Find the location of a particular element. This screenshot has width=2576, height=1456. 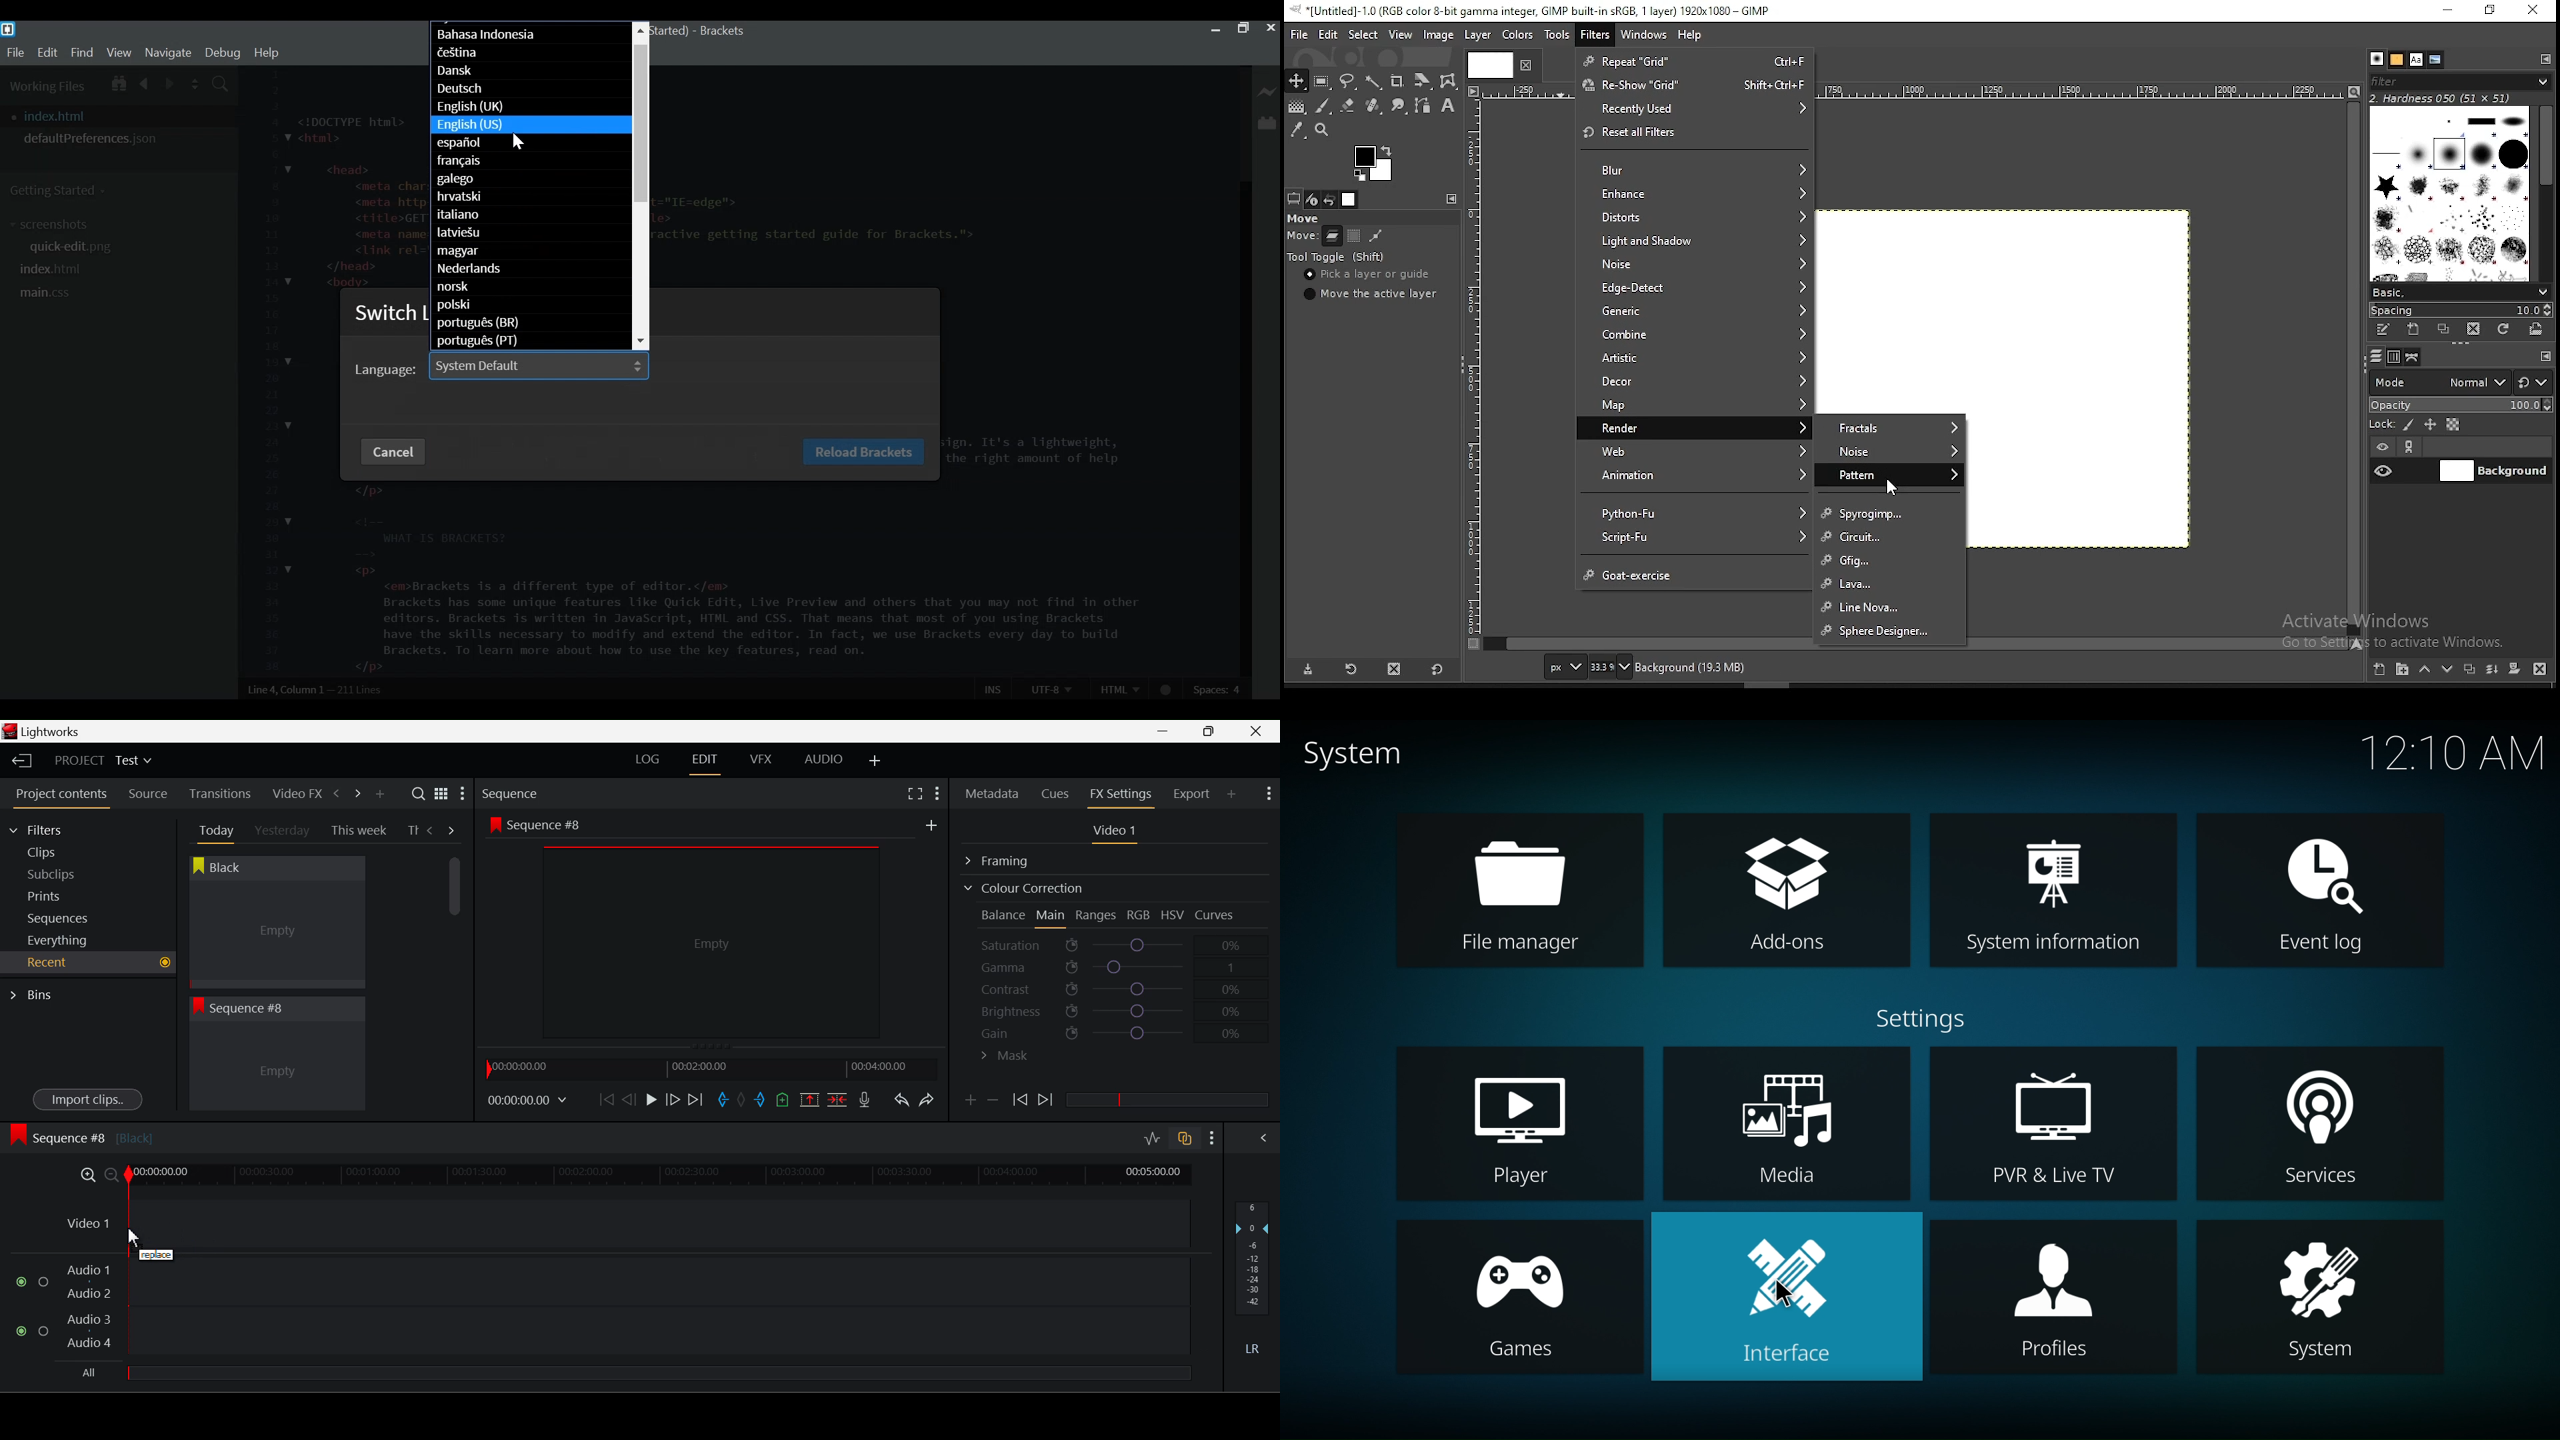

norsk is located at coordinates (531, 286).